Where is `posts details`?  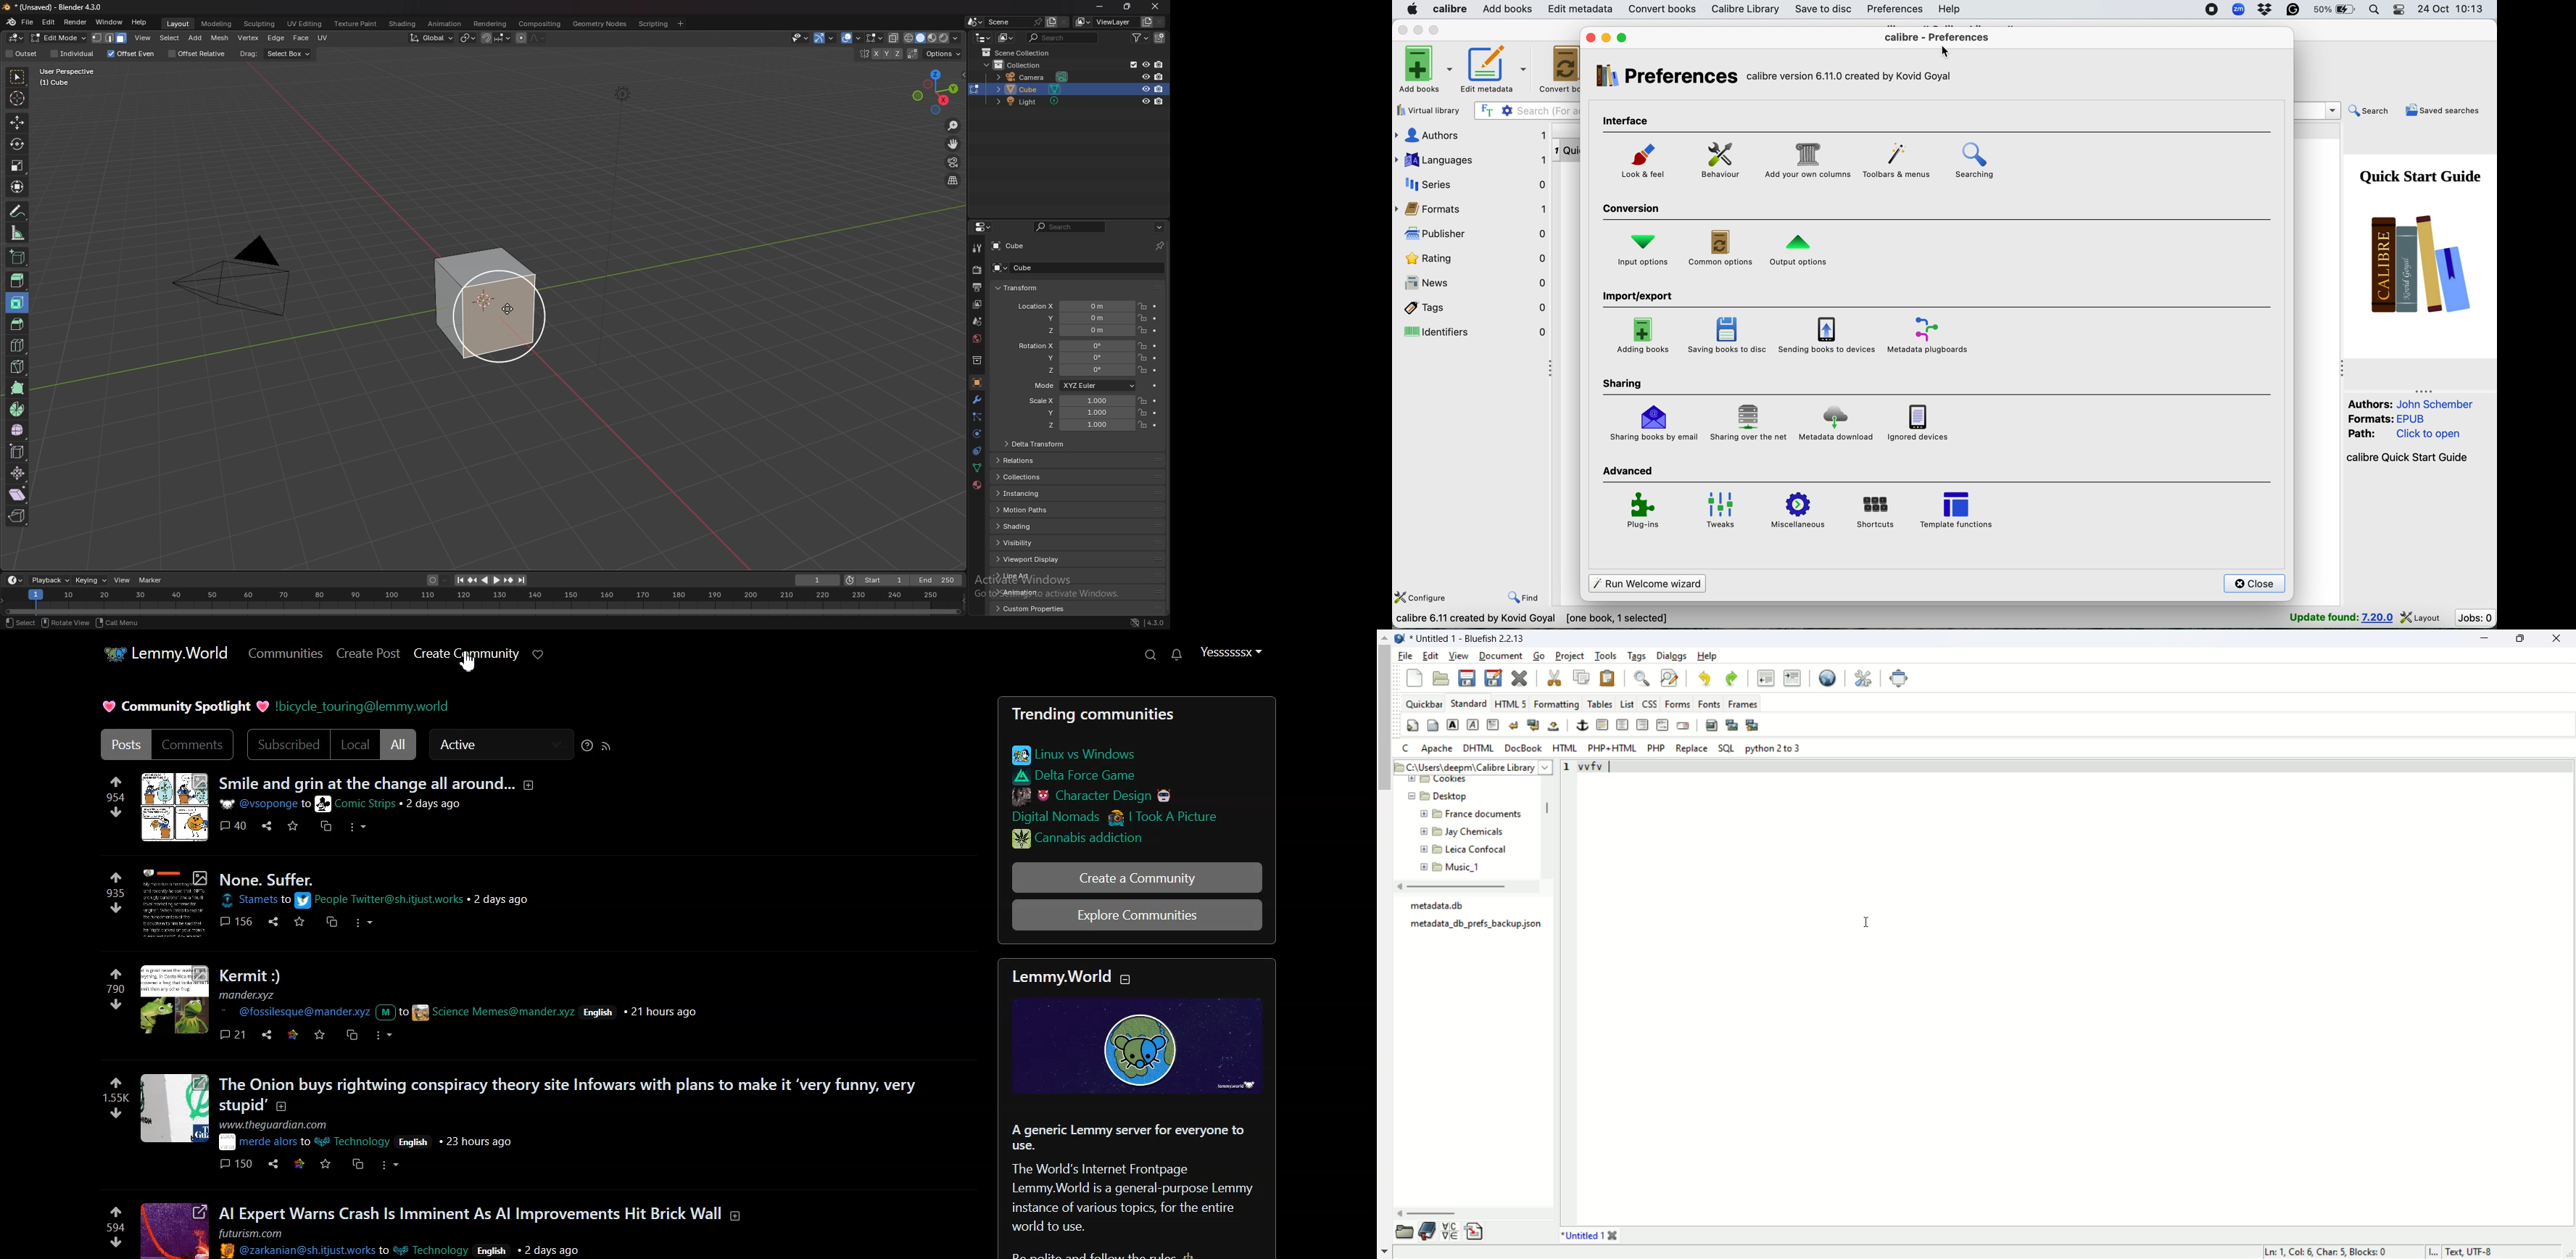 posts details is located at coordinates (378, 1136).